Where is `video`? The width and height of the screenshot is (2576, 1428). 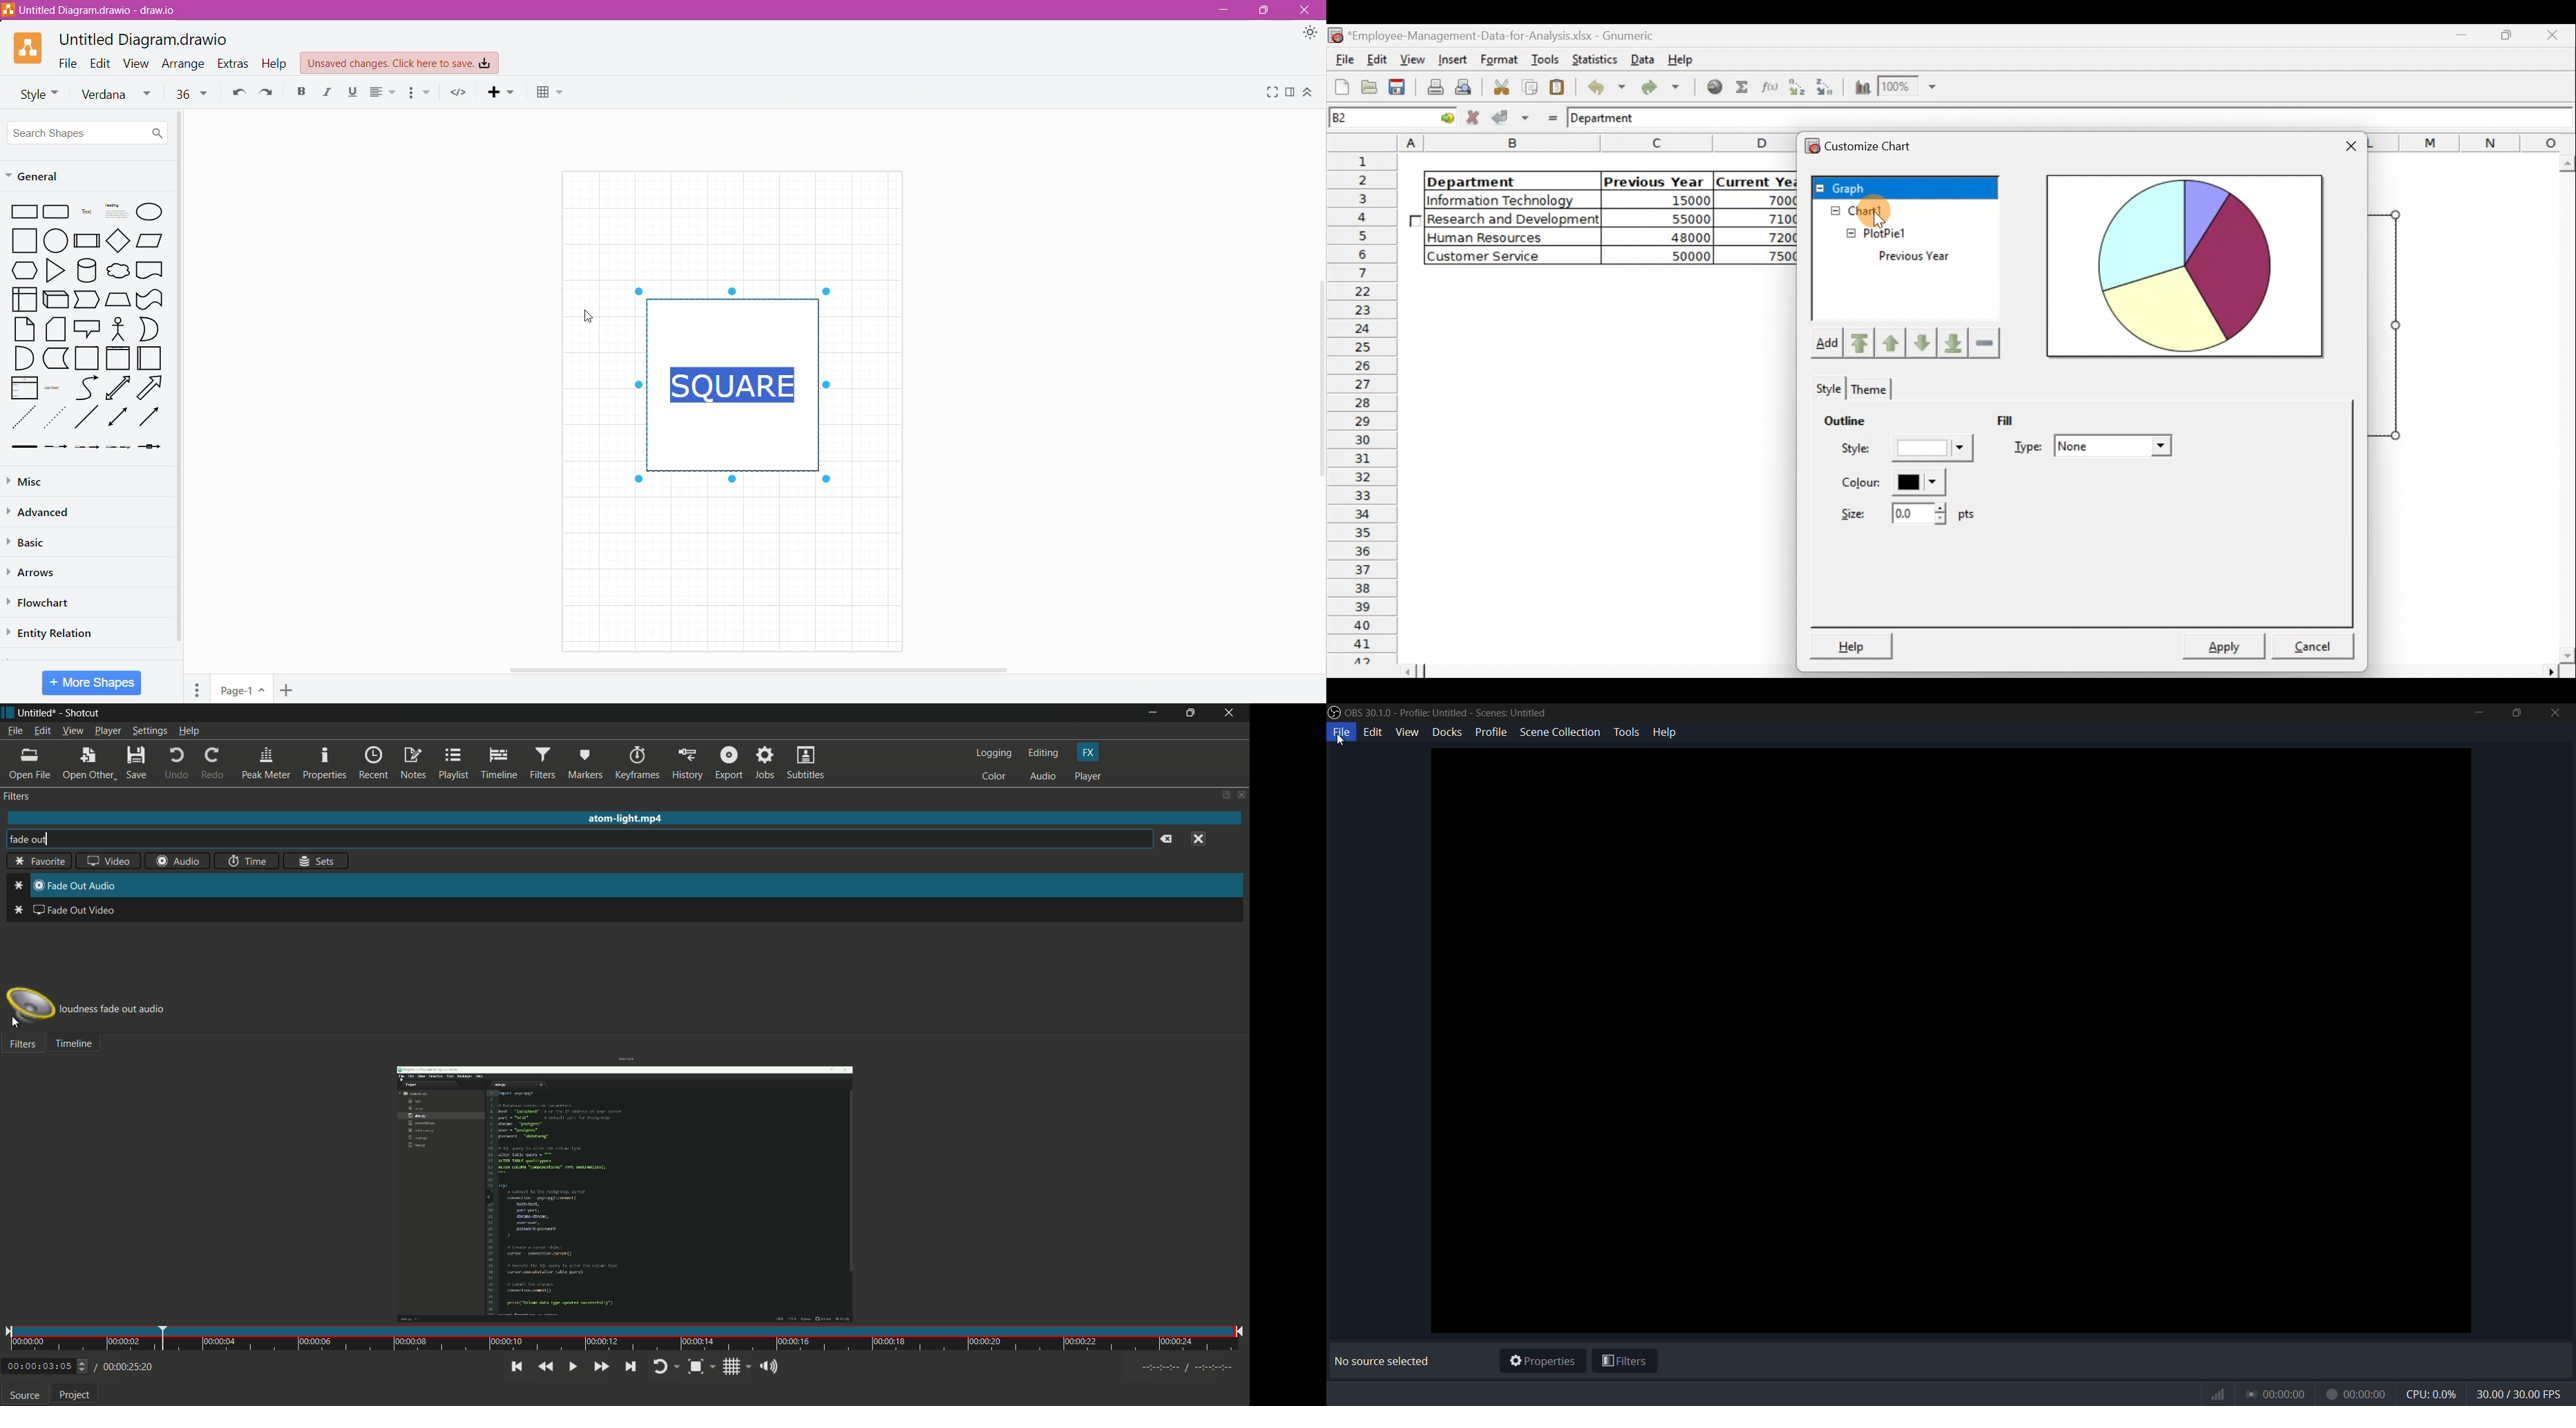
video is located at coordinates (105, 863).